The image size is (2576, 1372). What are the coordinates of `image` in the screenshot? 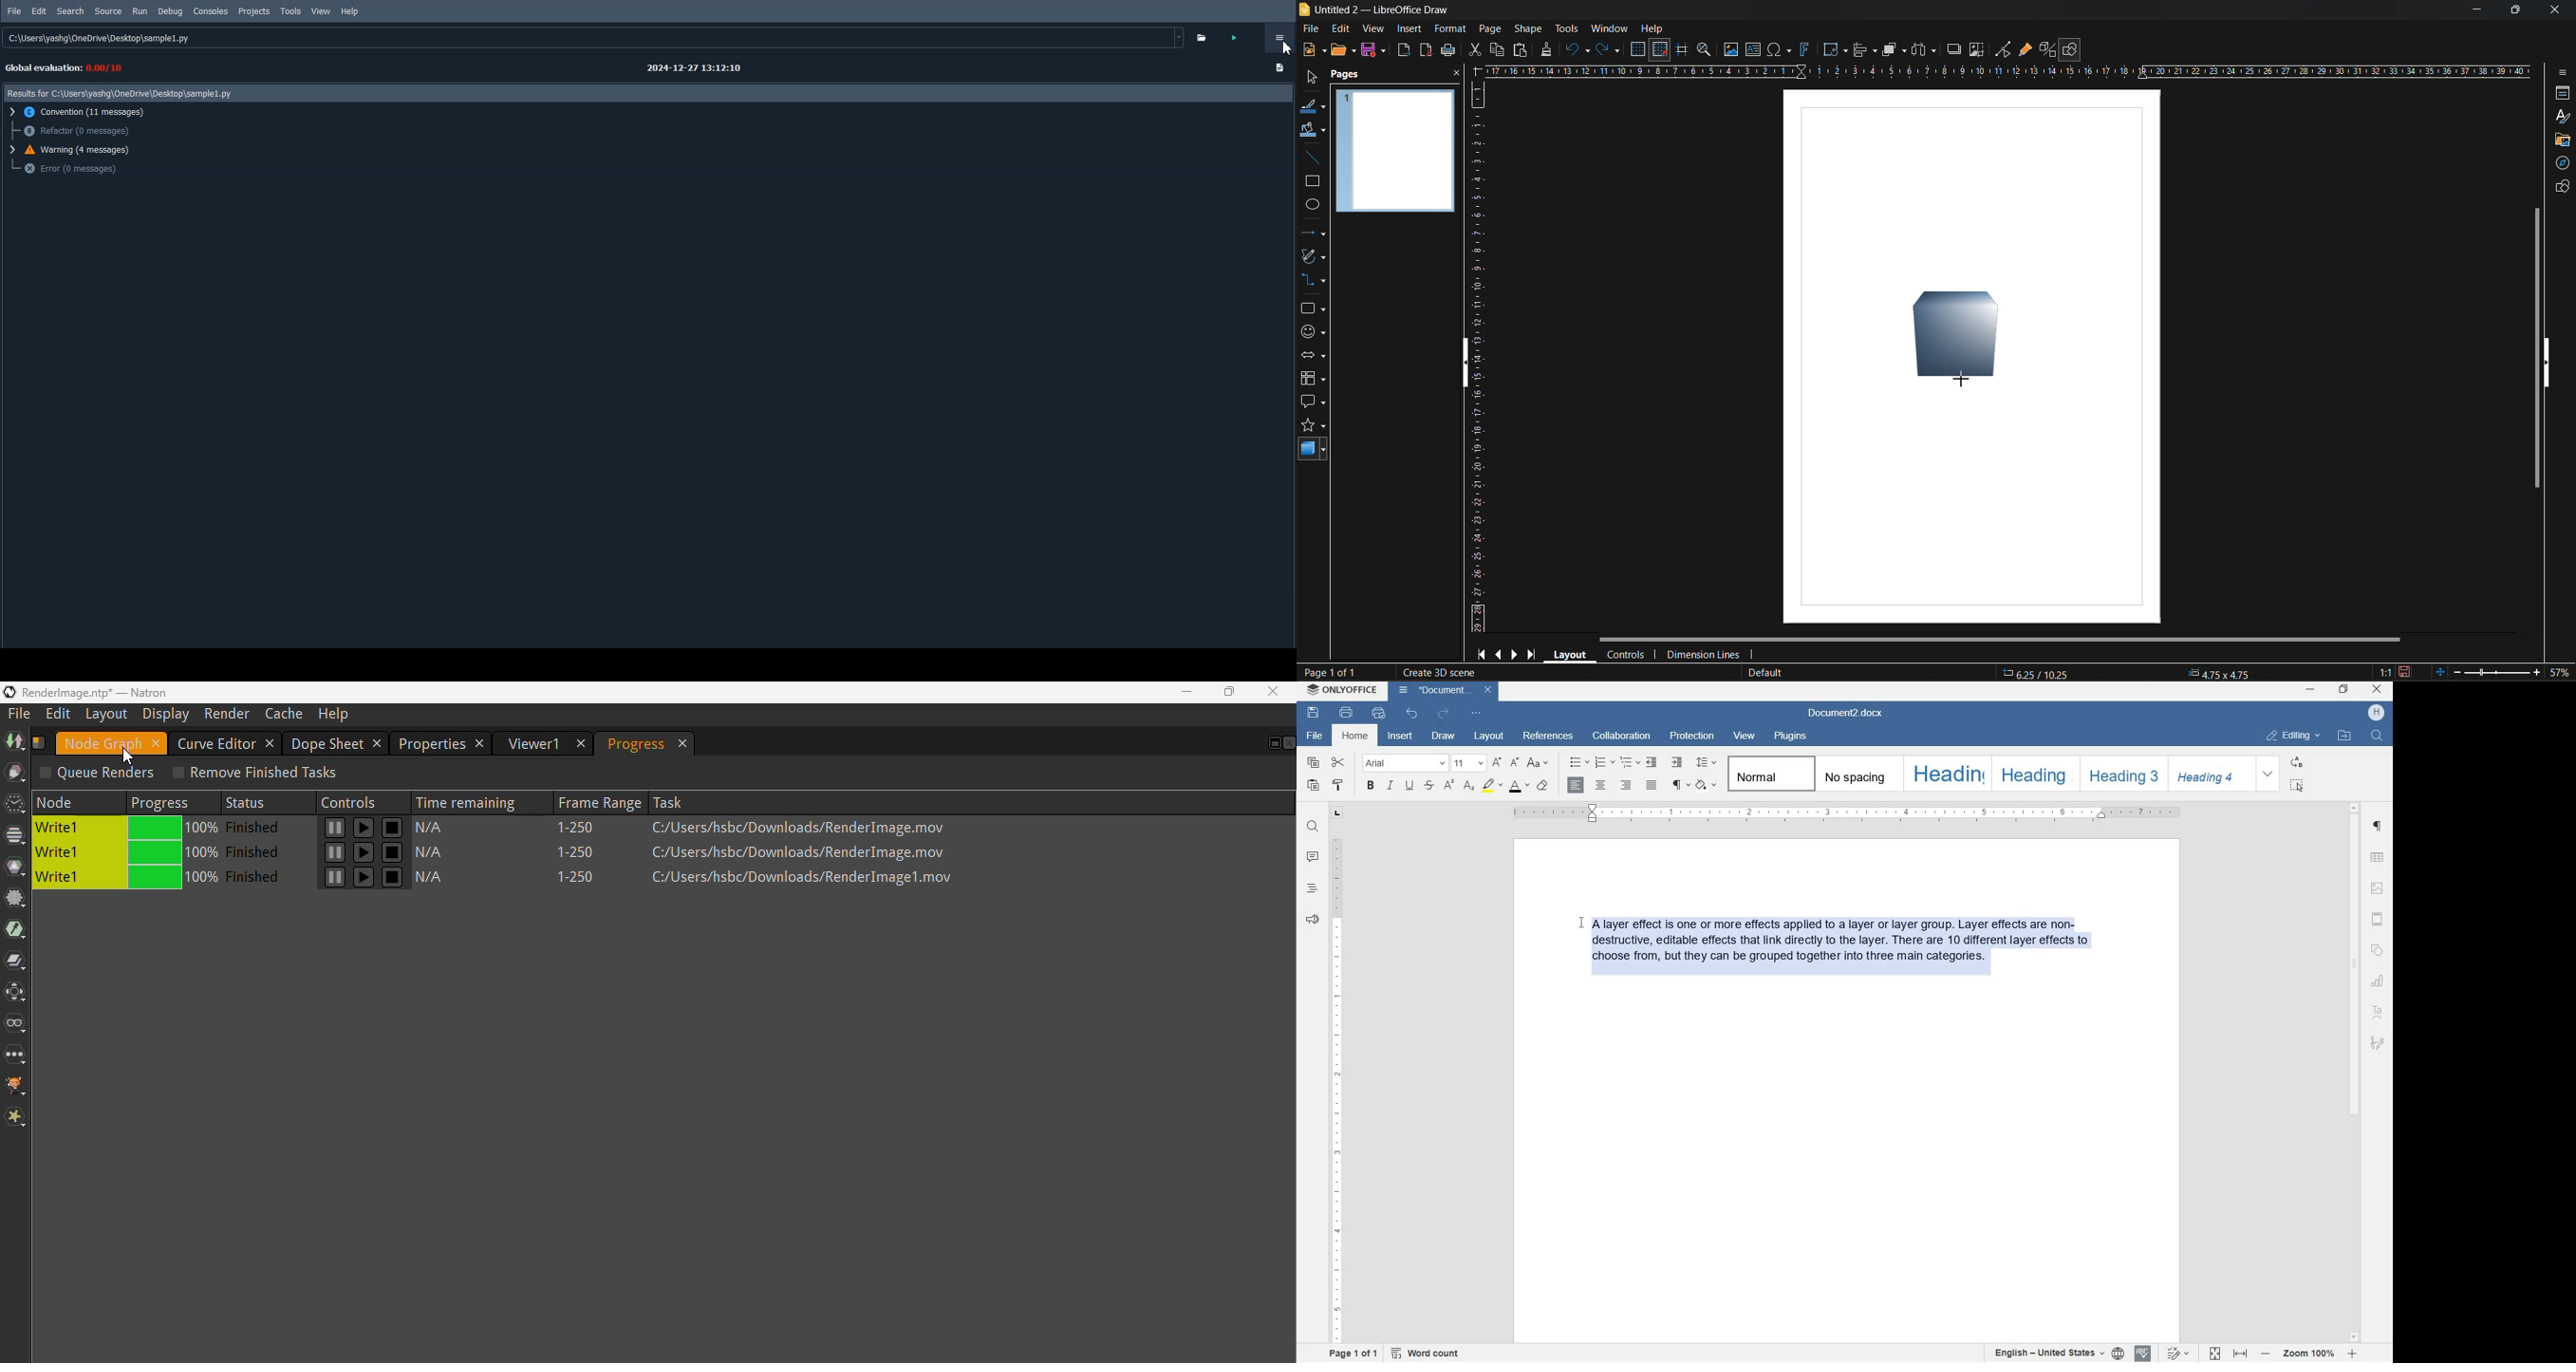 It's located at (2378, 888).